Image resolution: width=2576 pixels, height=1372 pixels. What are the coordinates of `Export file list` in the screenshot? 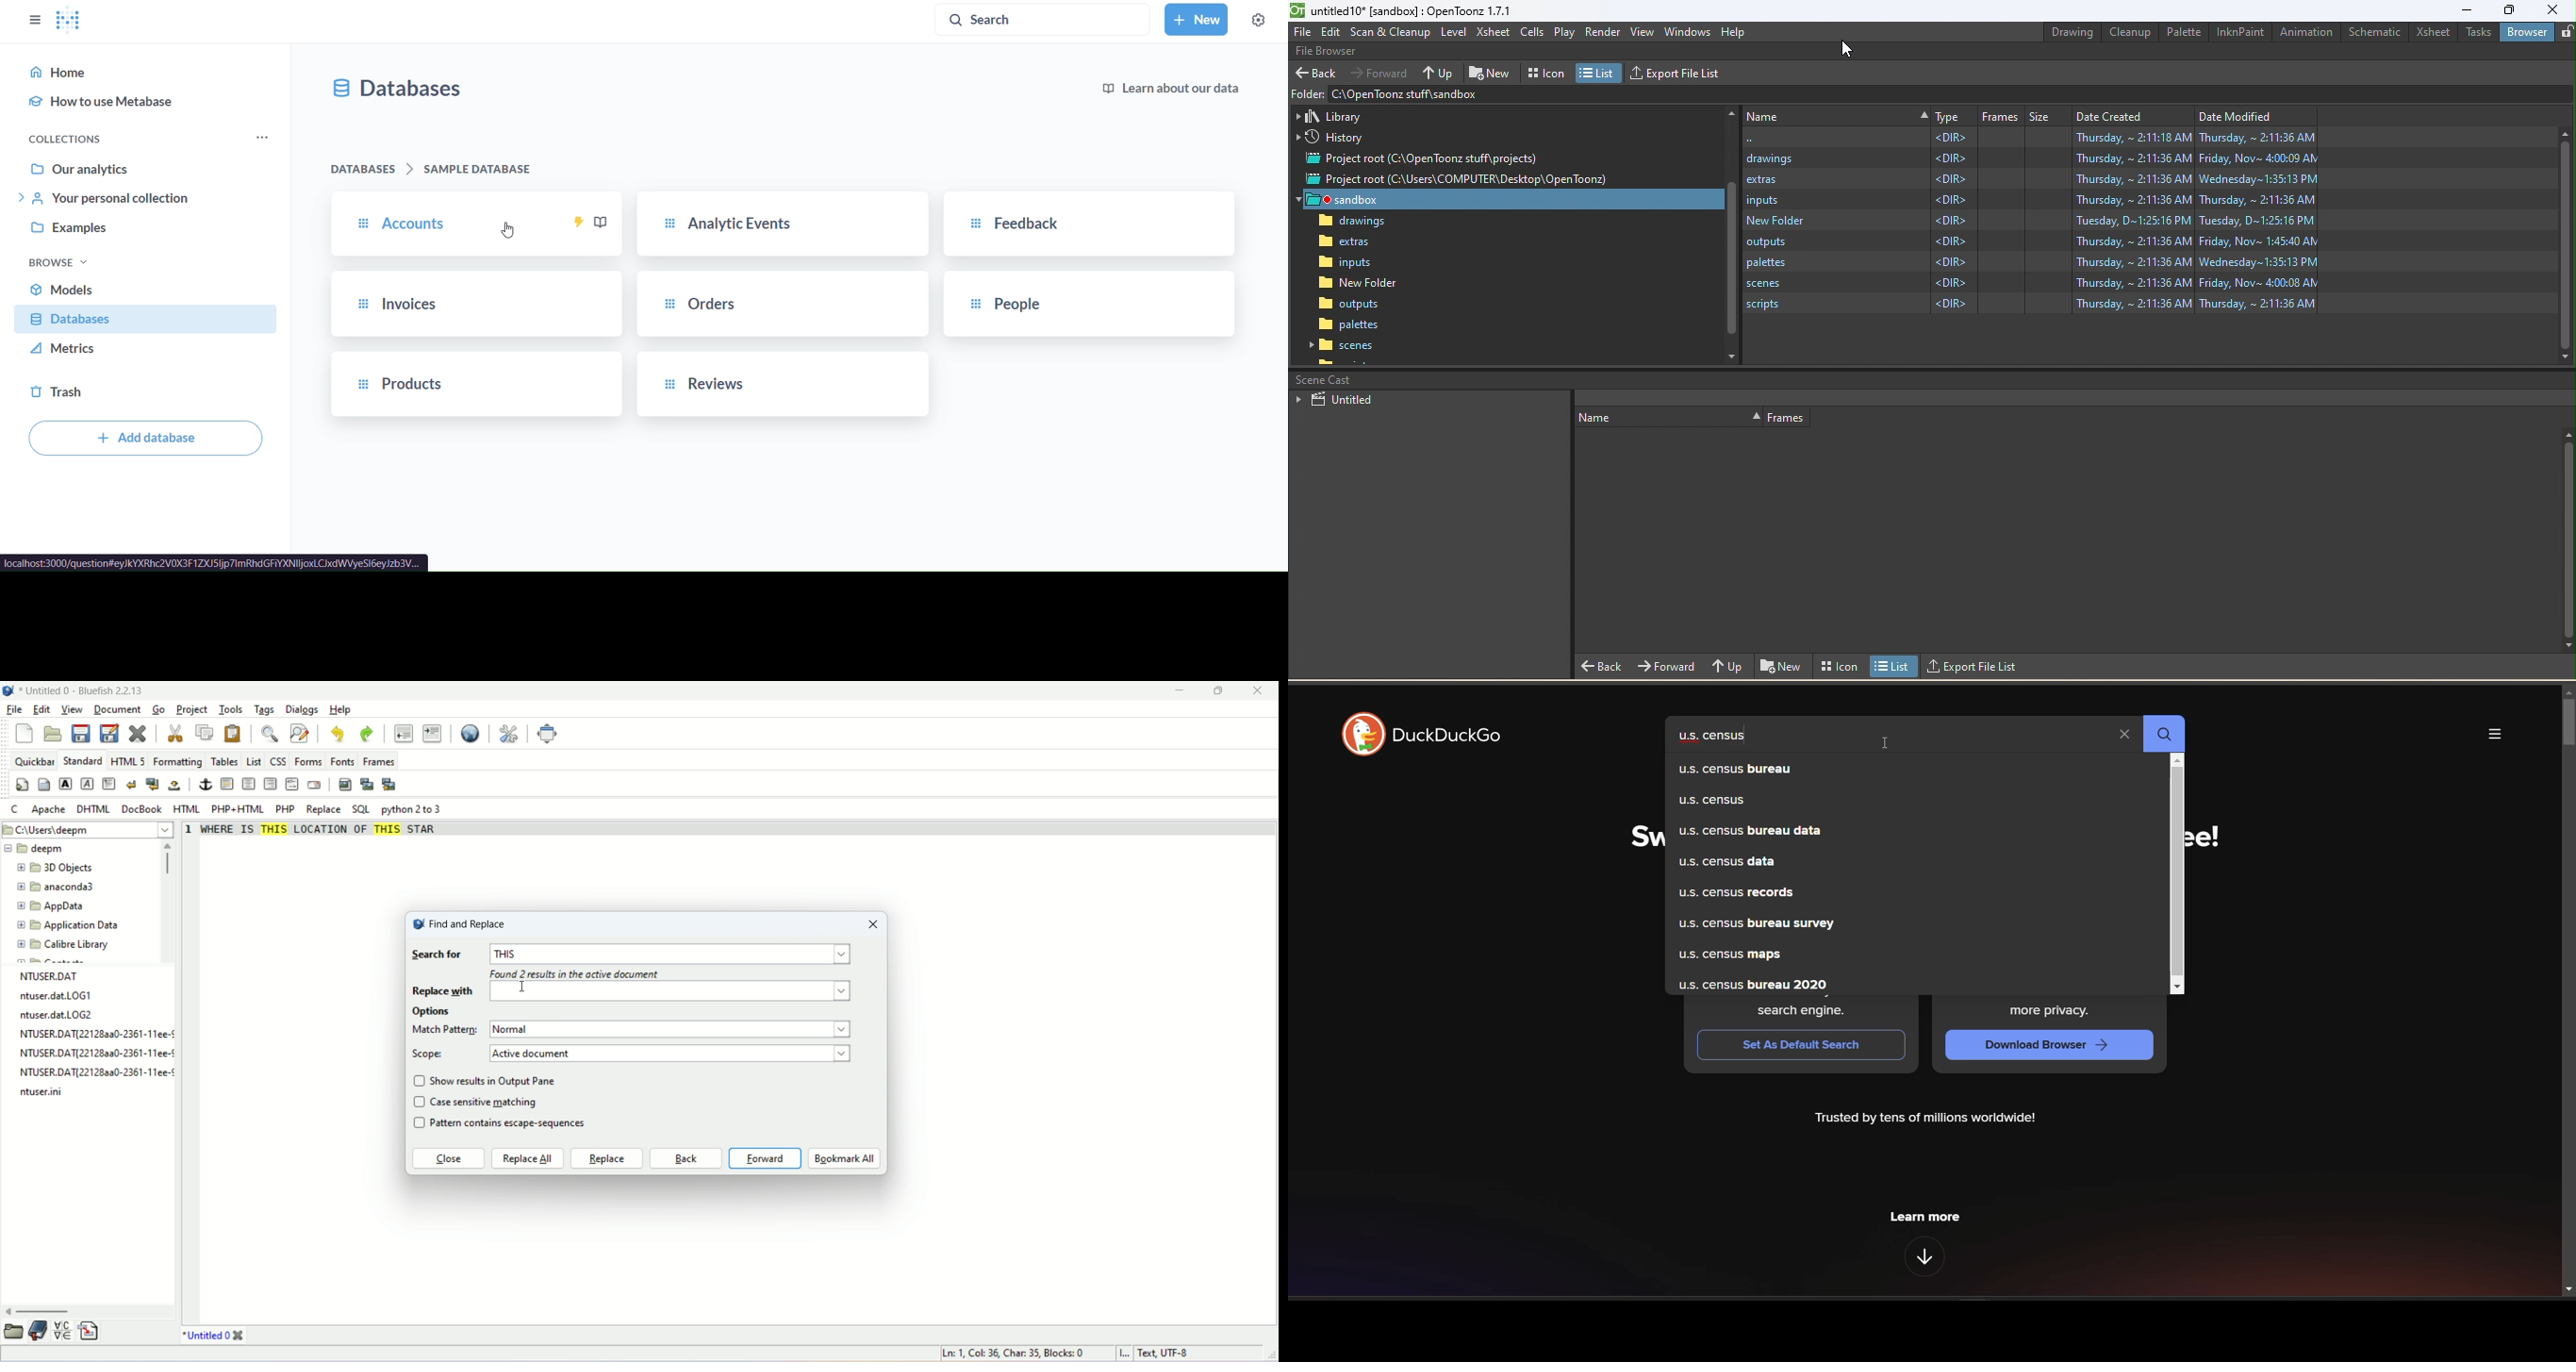 It's located at (1975, 667).